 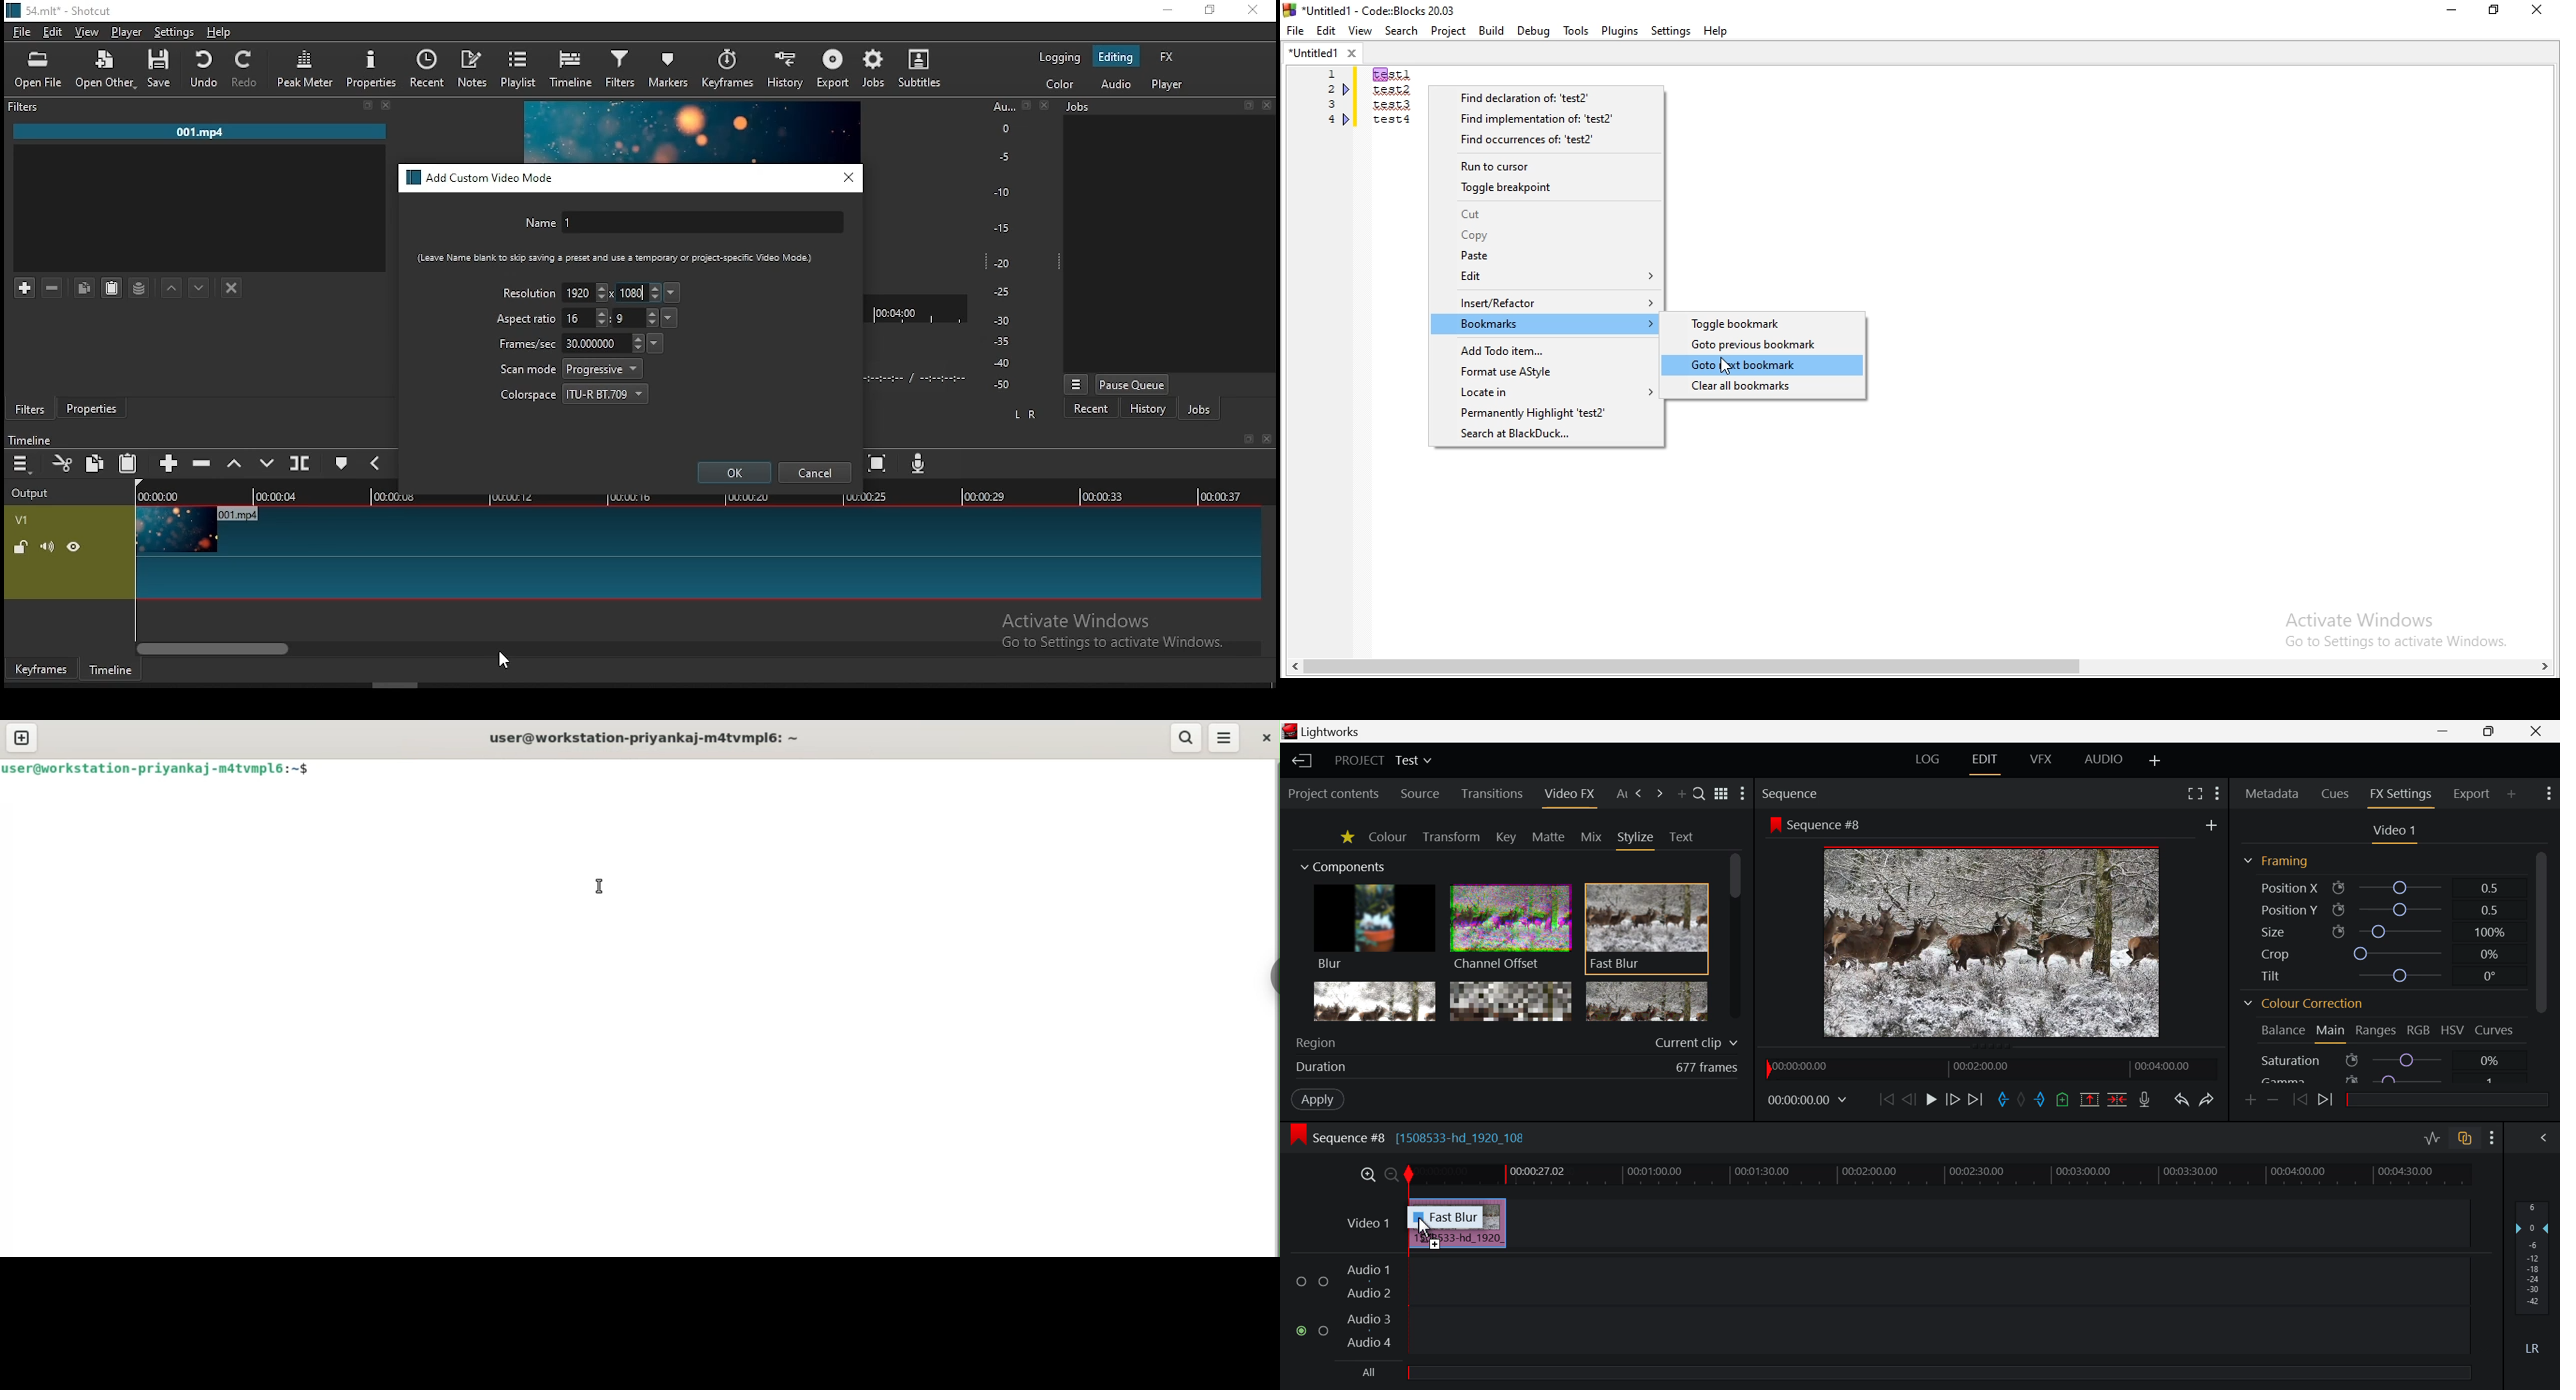 What do you see at coordinates (735, 472) in the screenshot?
I see `ok` at bounding box center [735, 472].